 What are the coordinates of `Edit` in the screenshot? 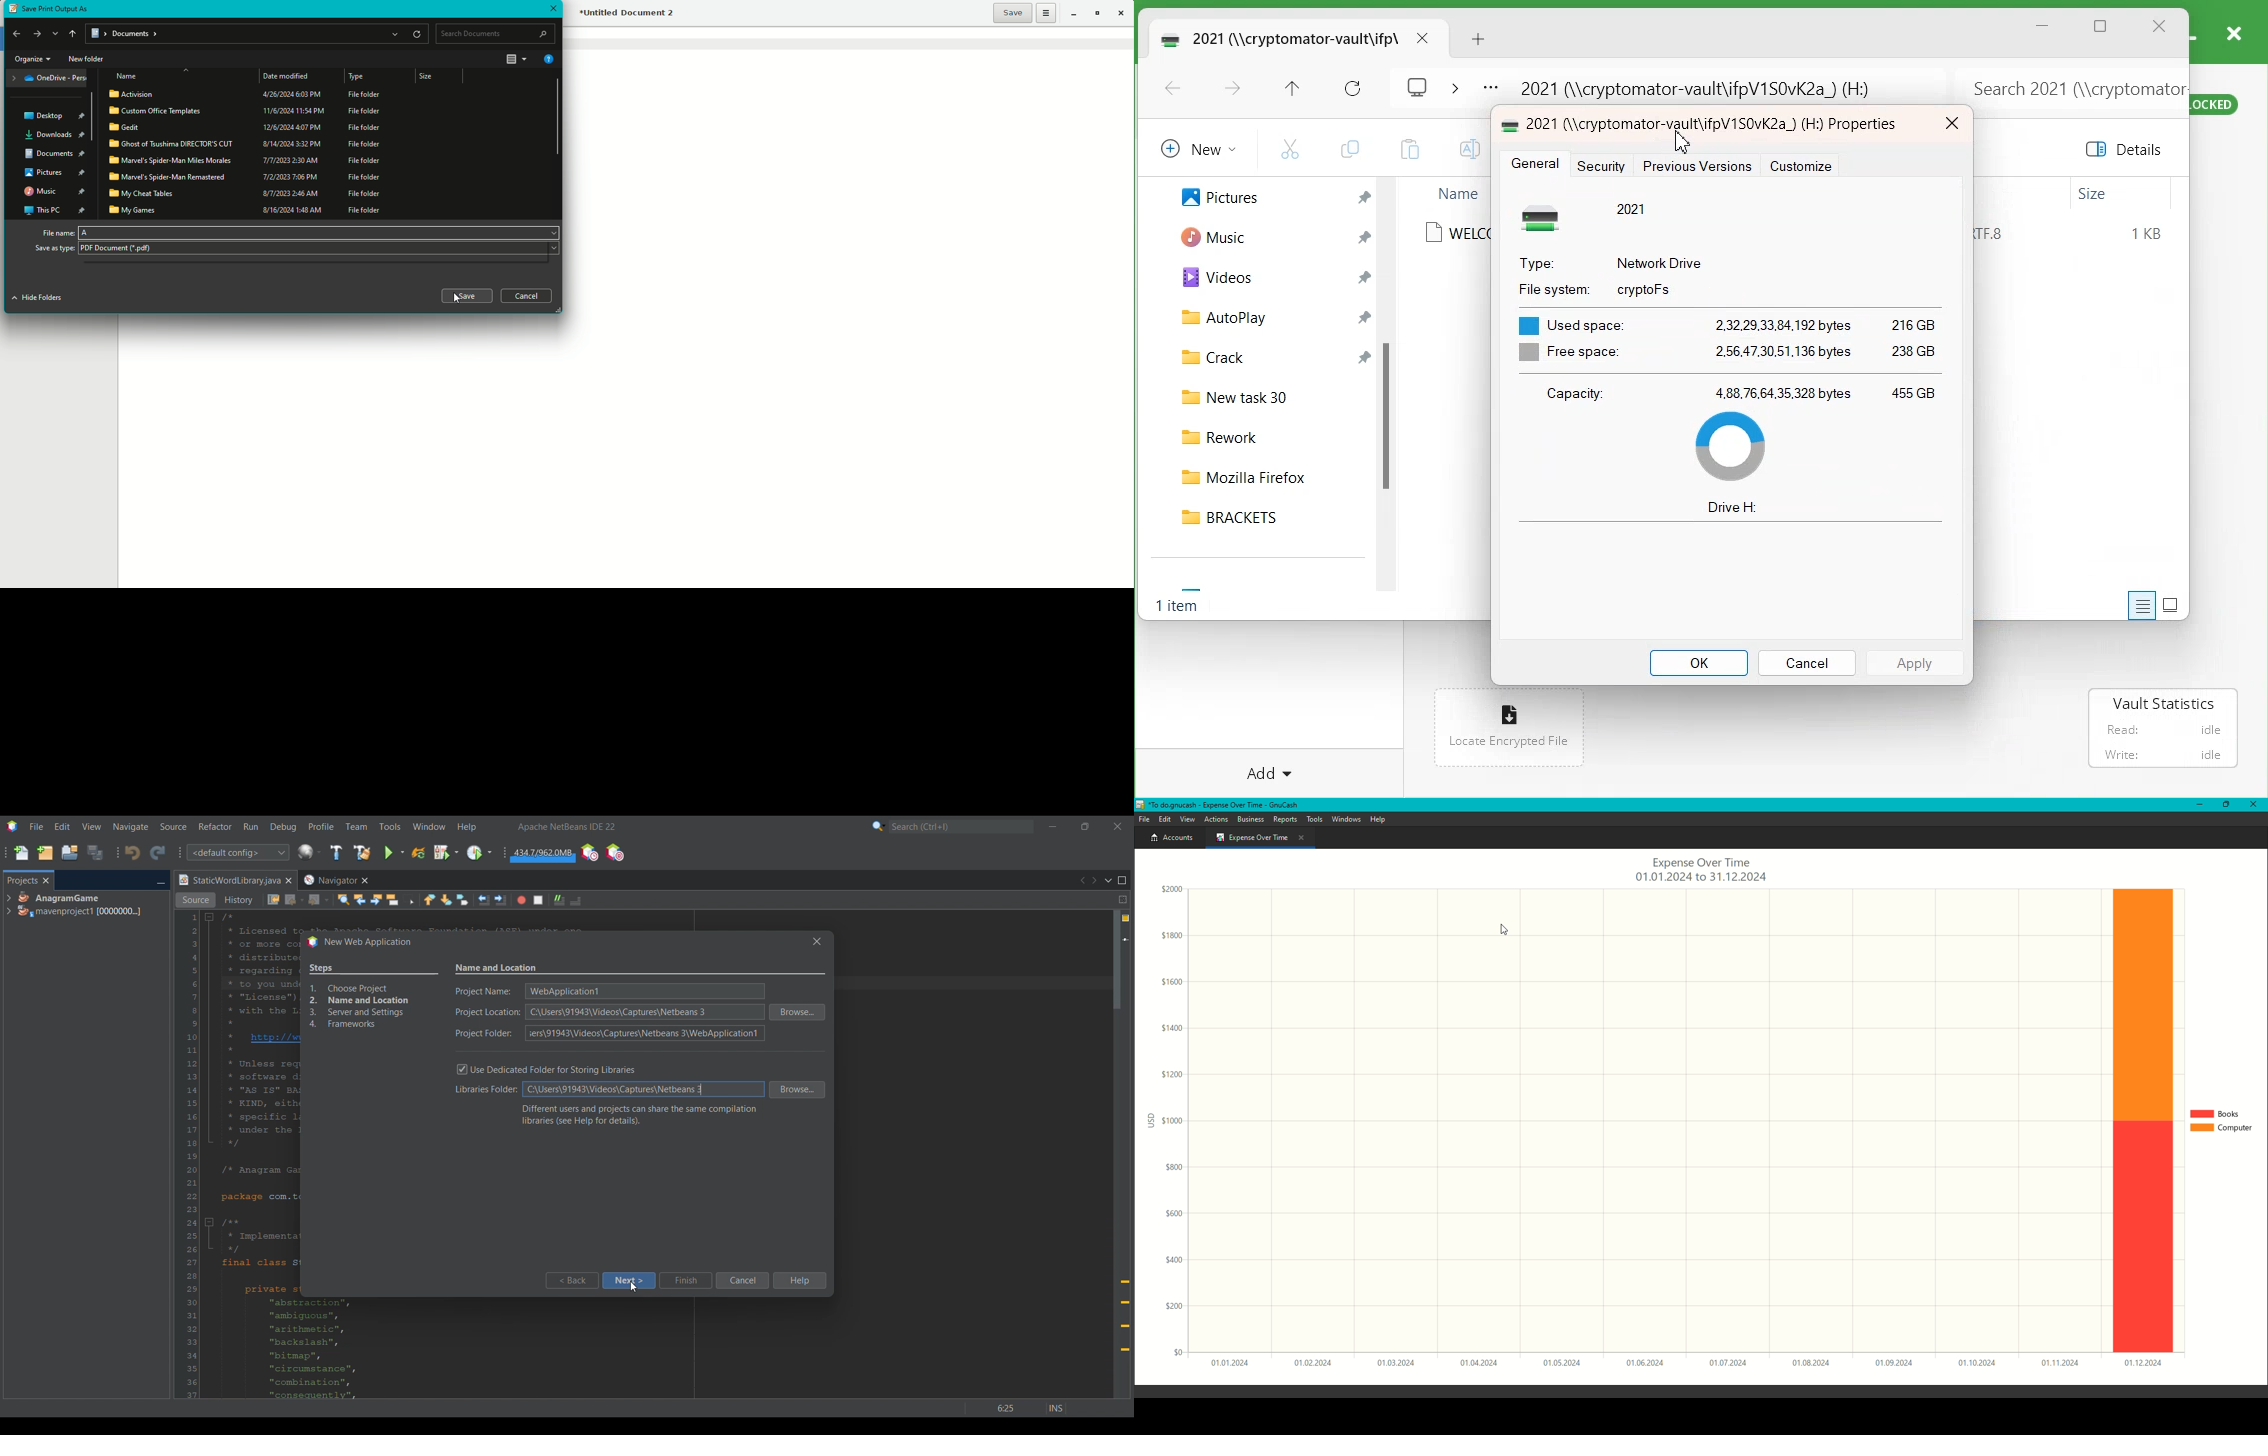 It's located at (1164, 818).